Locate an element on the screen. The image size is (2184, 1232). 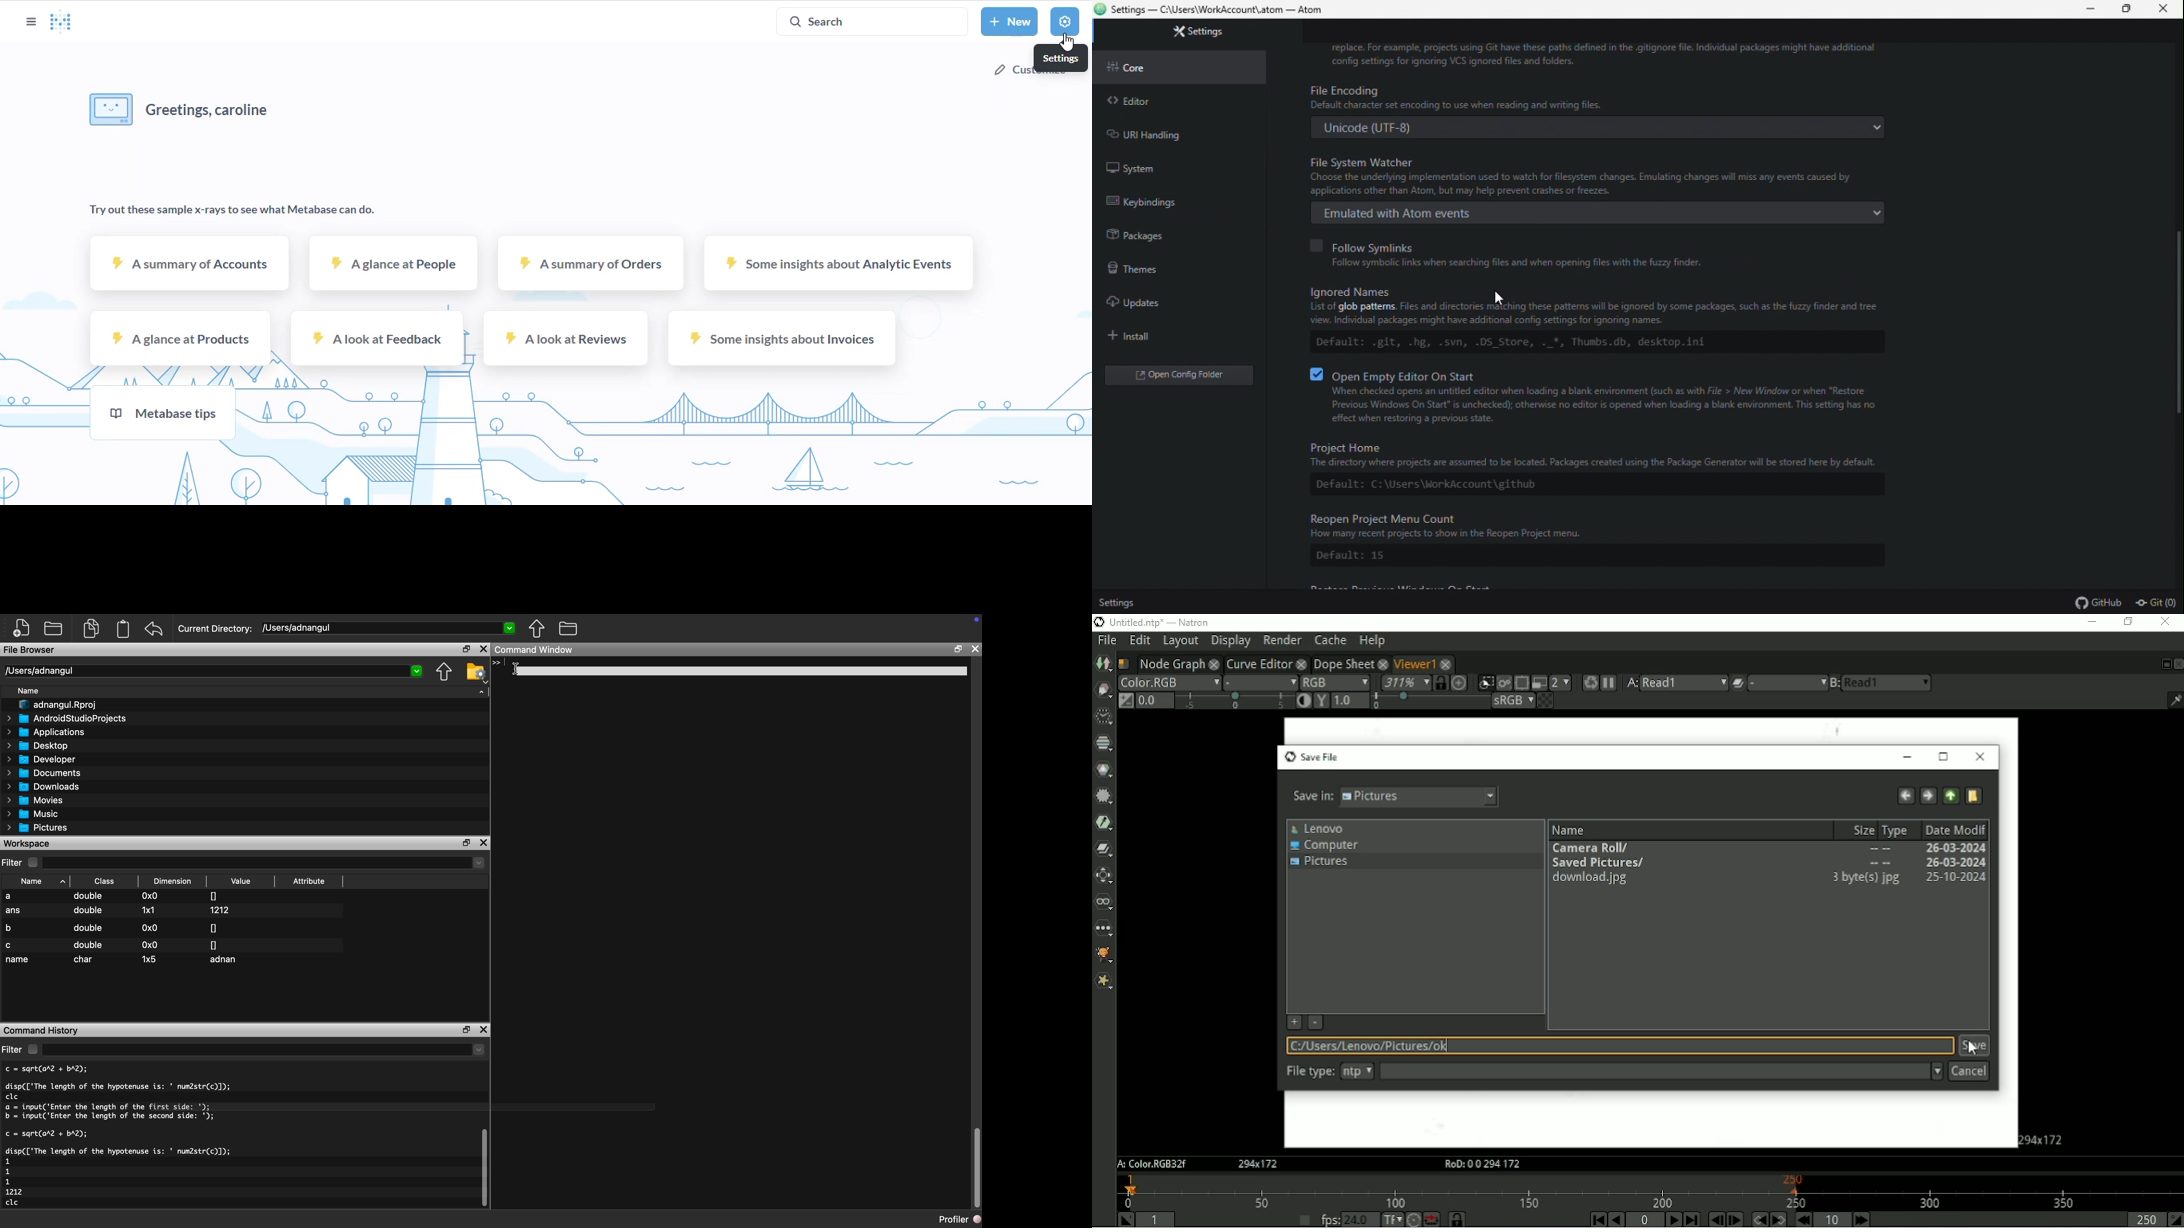
Help is located at coordinates (1373, 641).